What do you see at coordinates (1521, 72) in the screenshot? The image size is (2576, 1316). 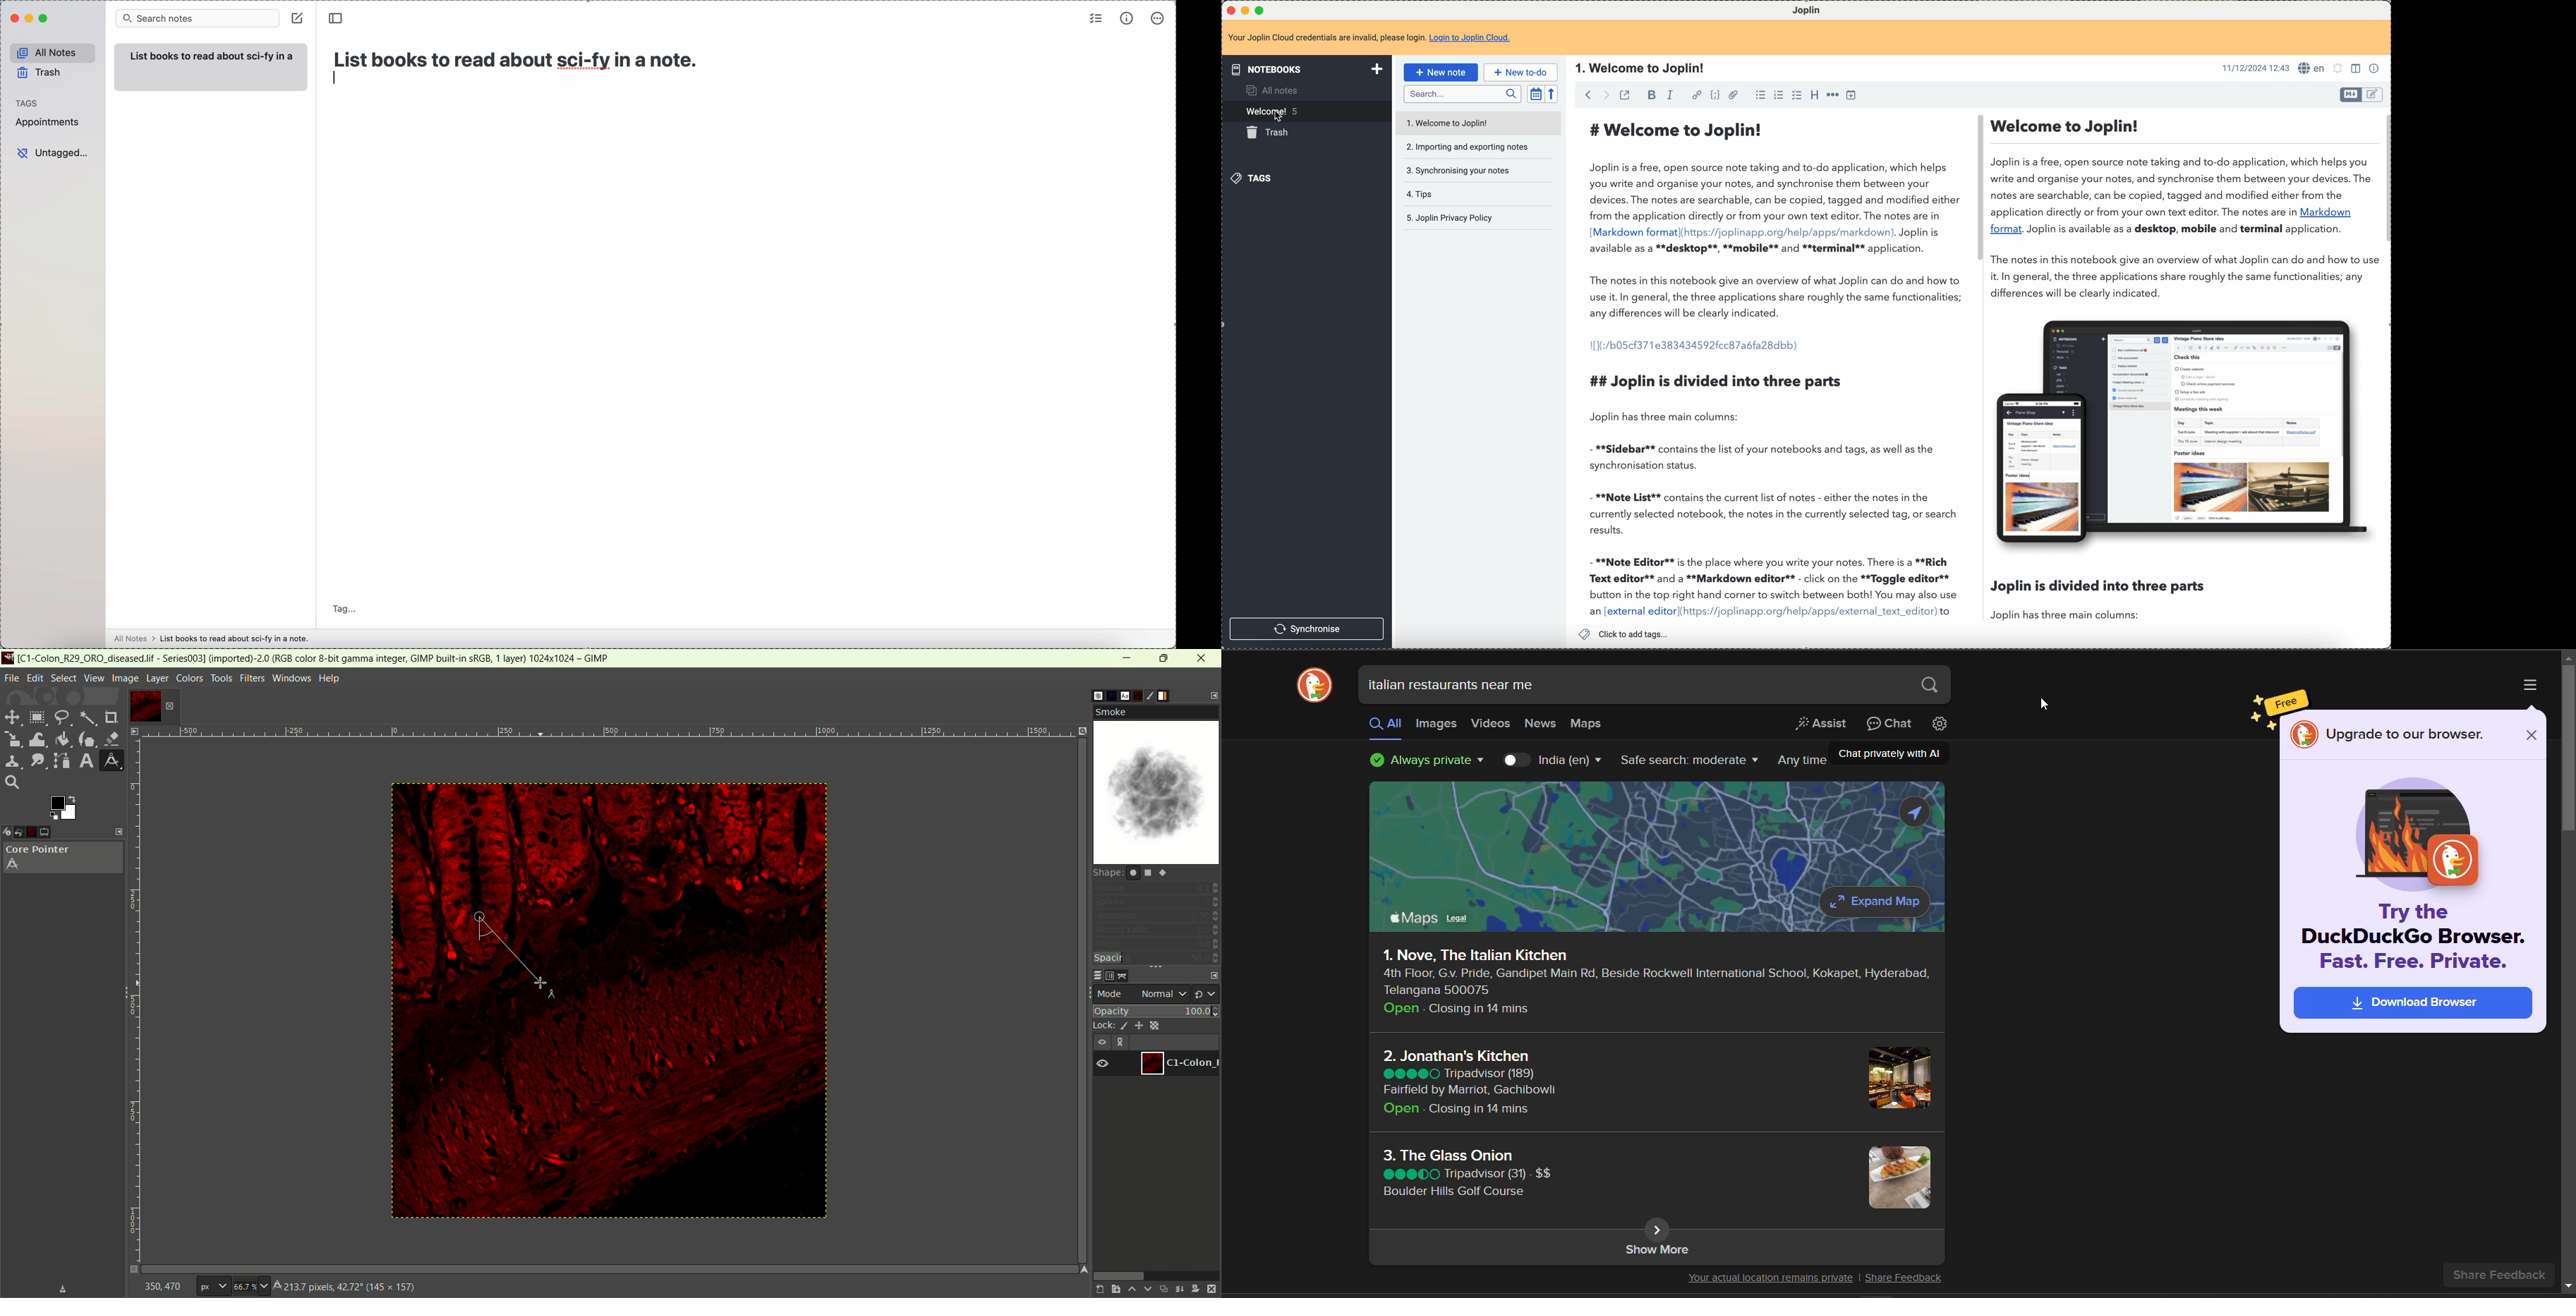 I see `new to-do` at bounding box center [1521, 72].